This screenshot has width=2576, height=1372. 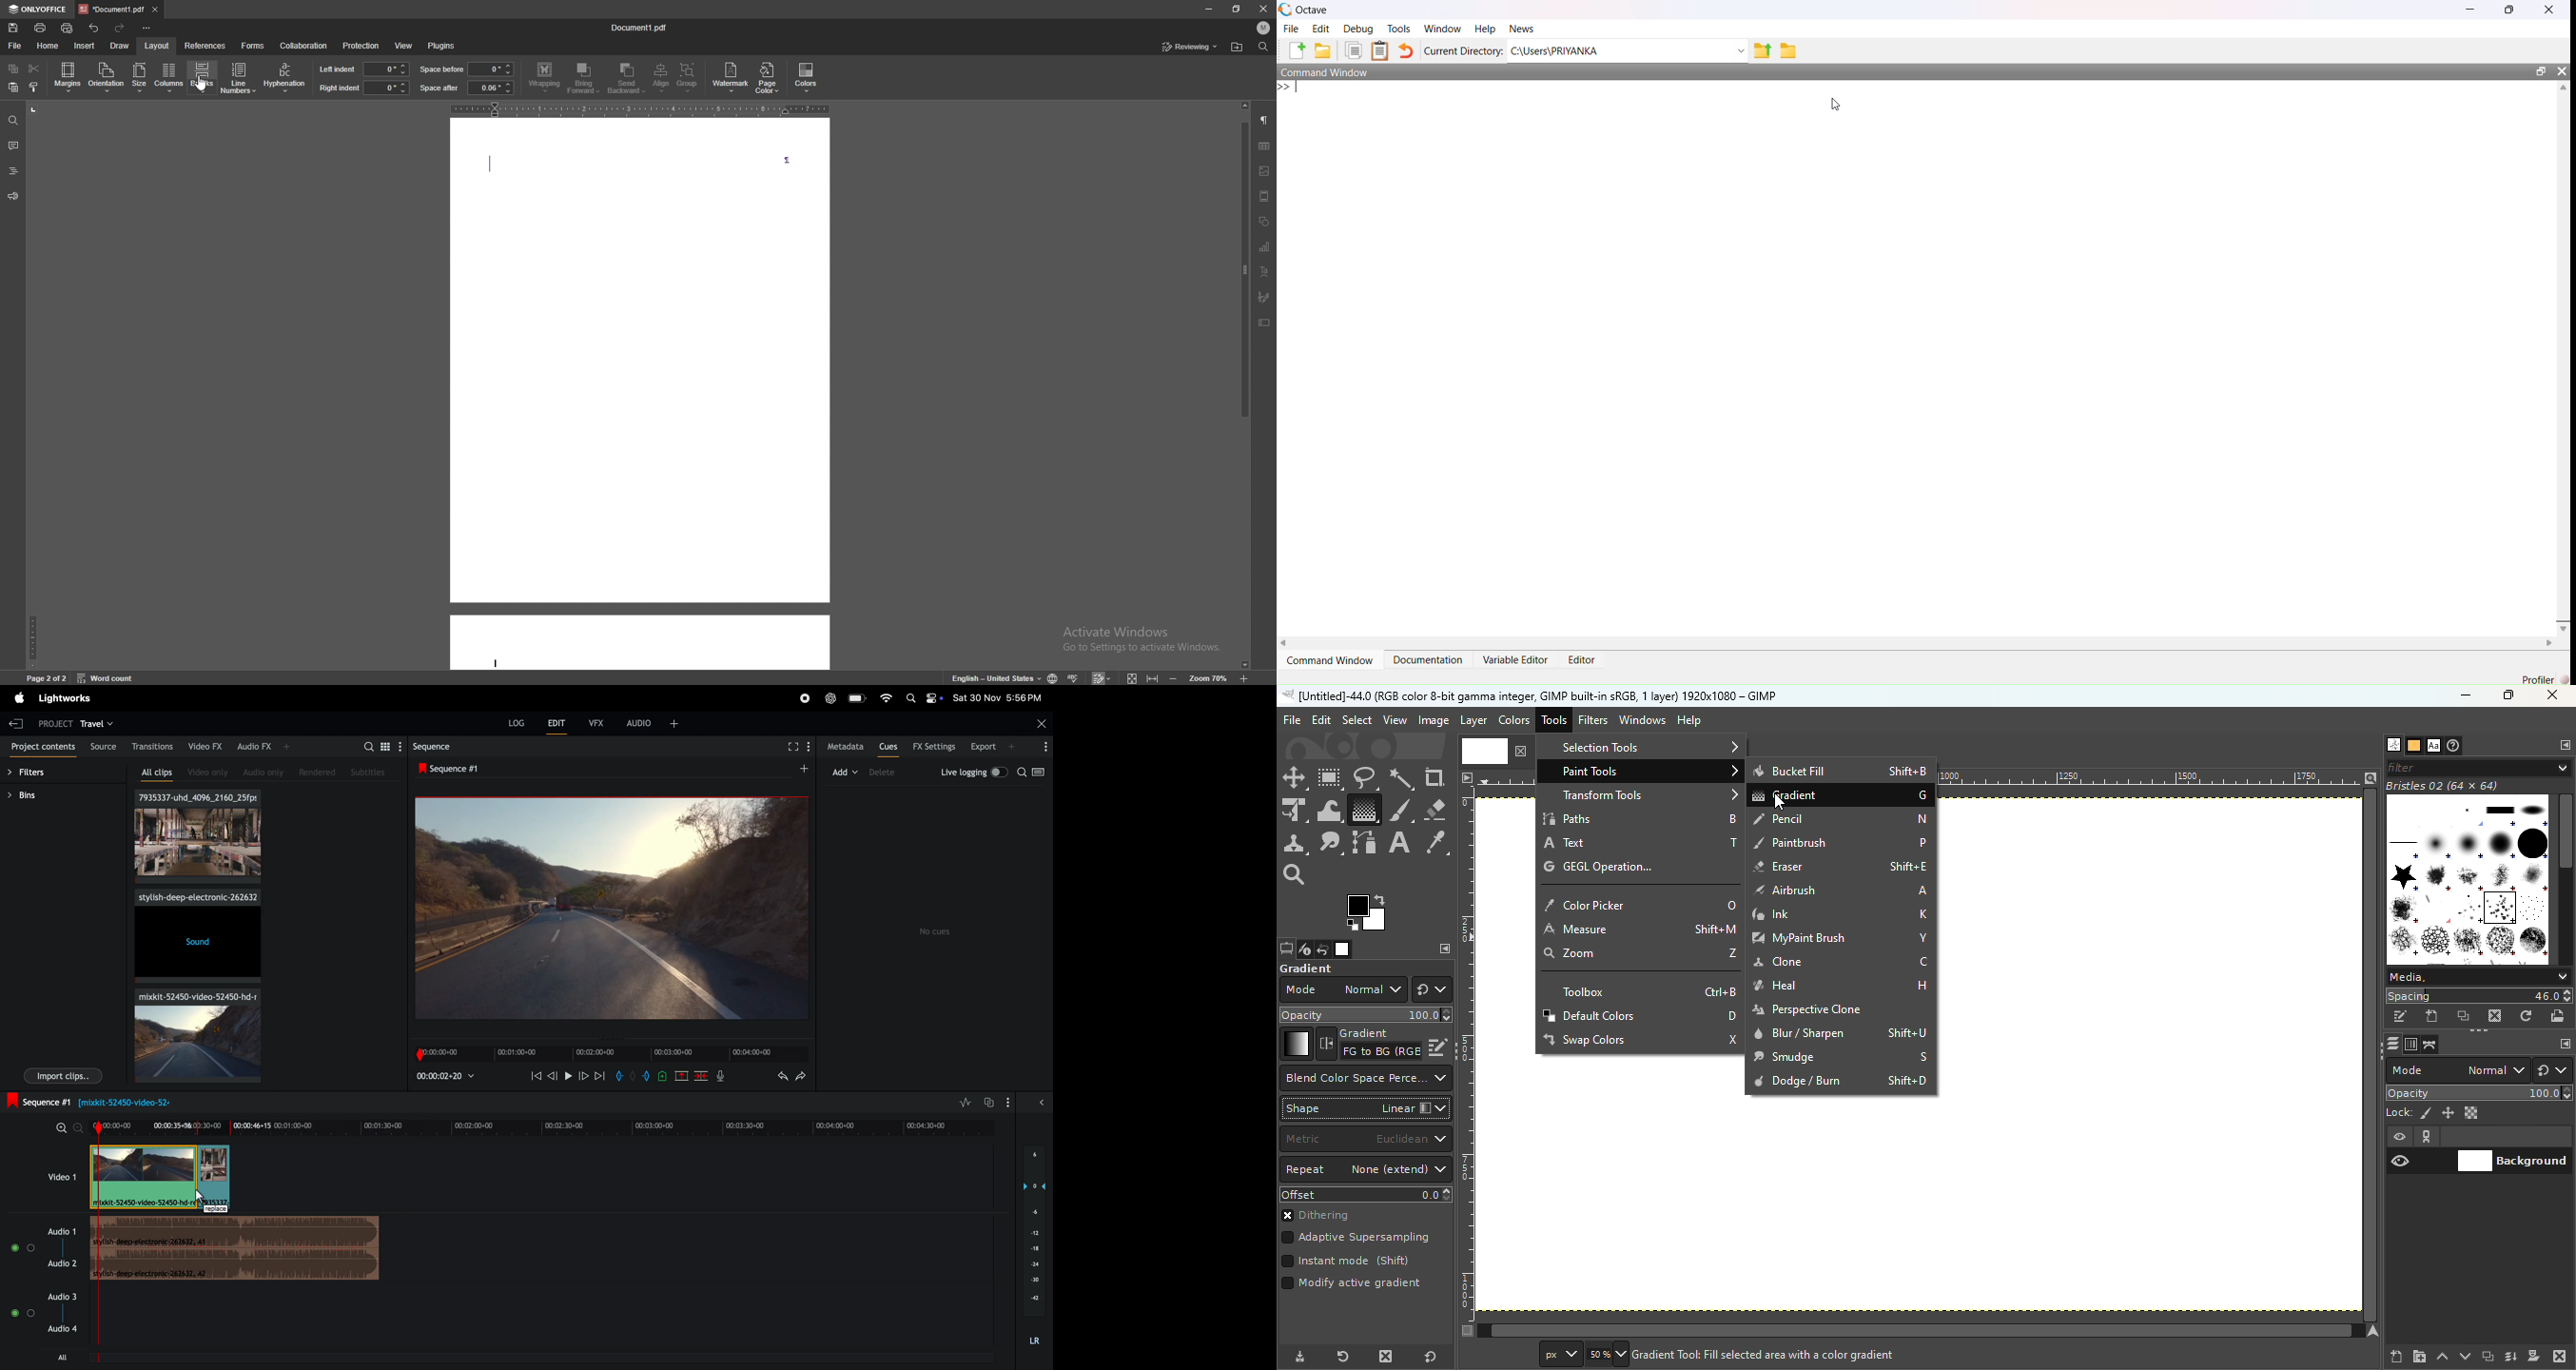 What do you see at coordinates (16, 724) in the screenshot?
I see `exit` at bounding box center [16, 724].